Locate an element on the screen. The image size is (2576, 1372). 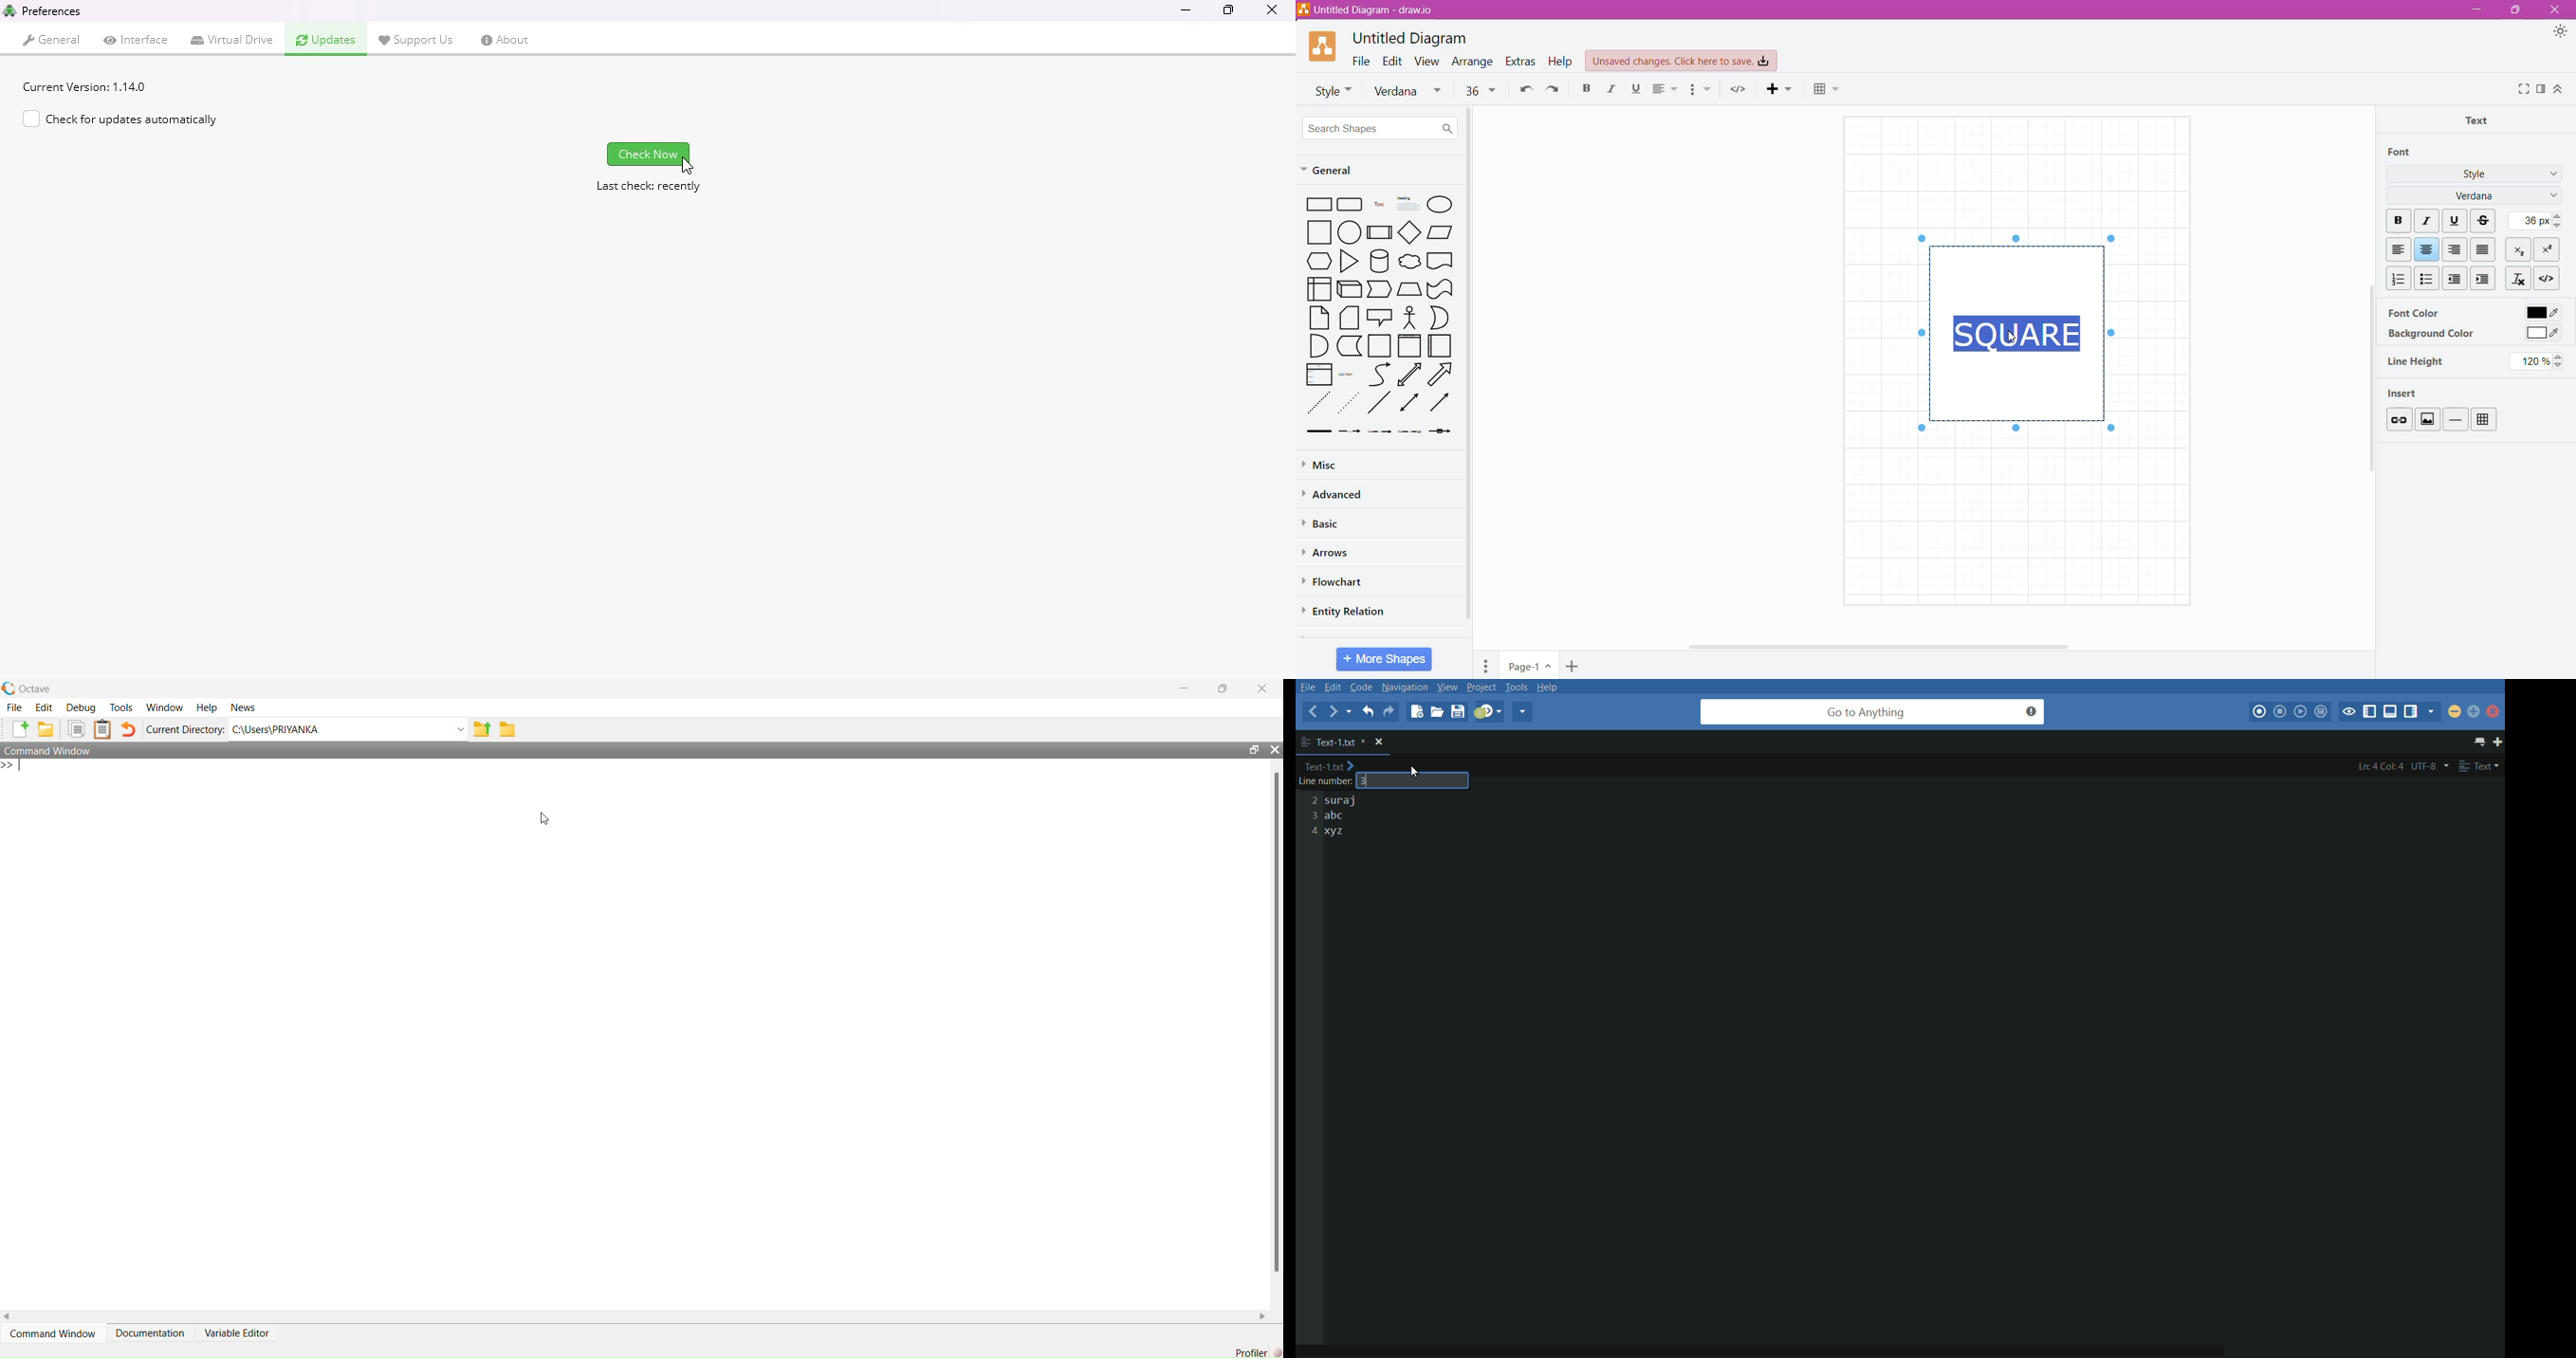
Bold is located at coordinates (2398, 221).